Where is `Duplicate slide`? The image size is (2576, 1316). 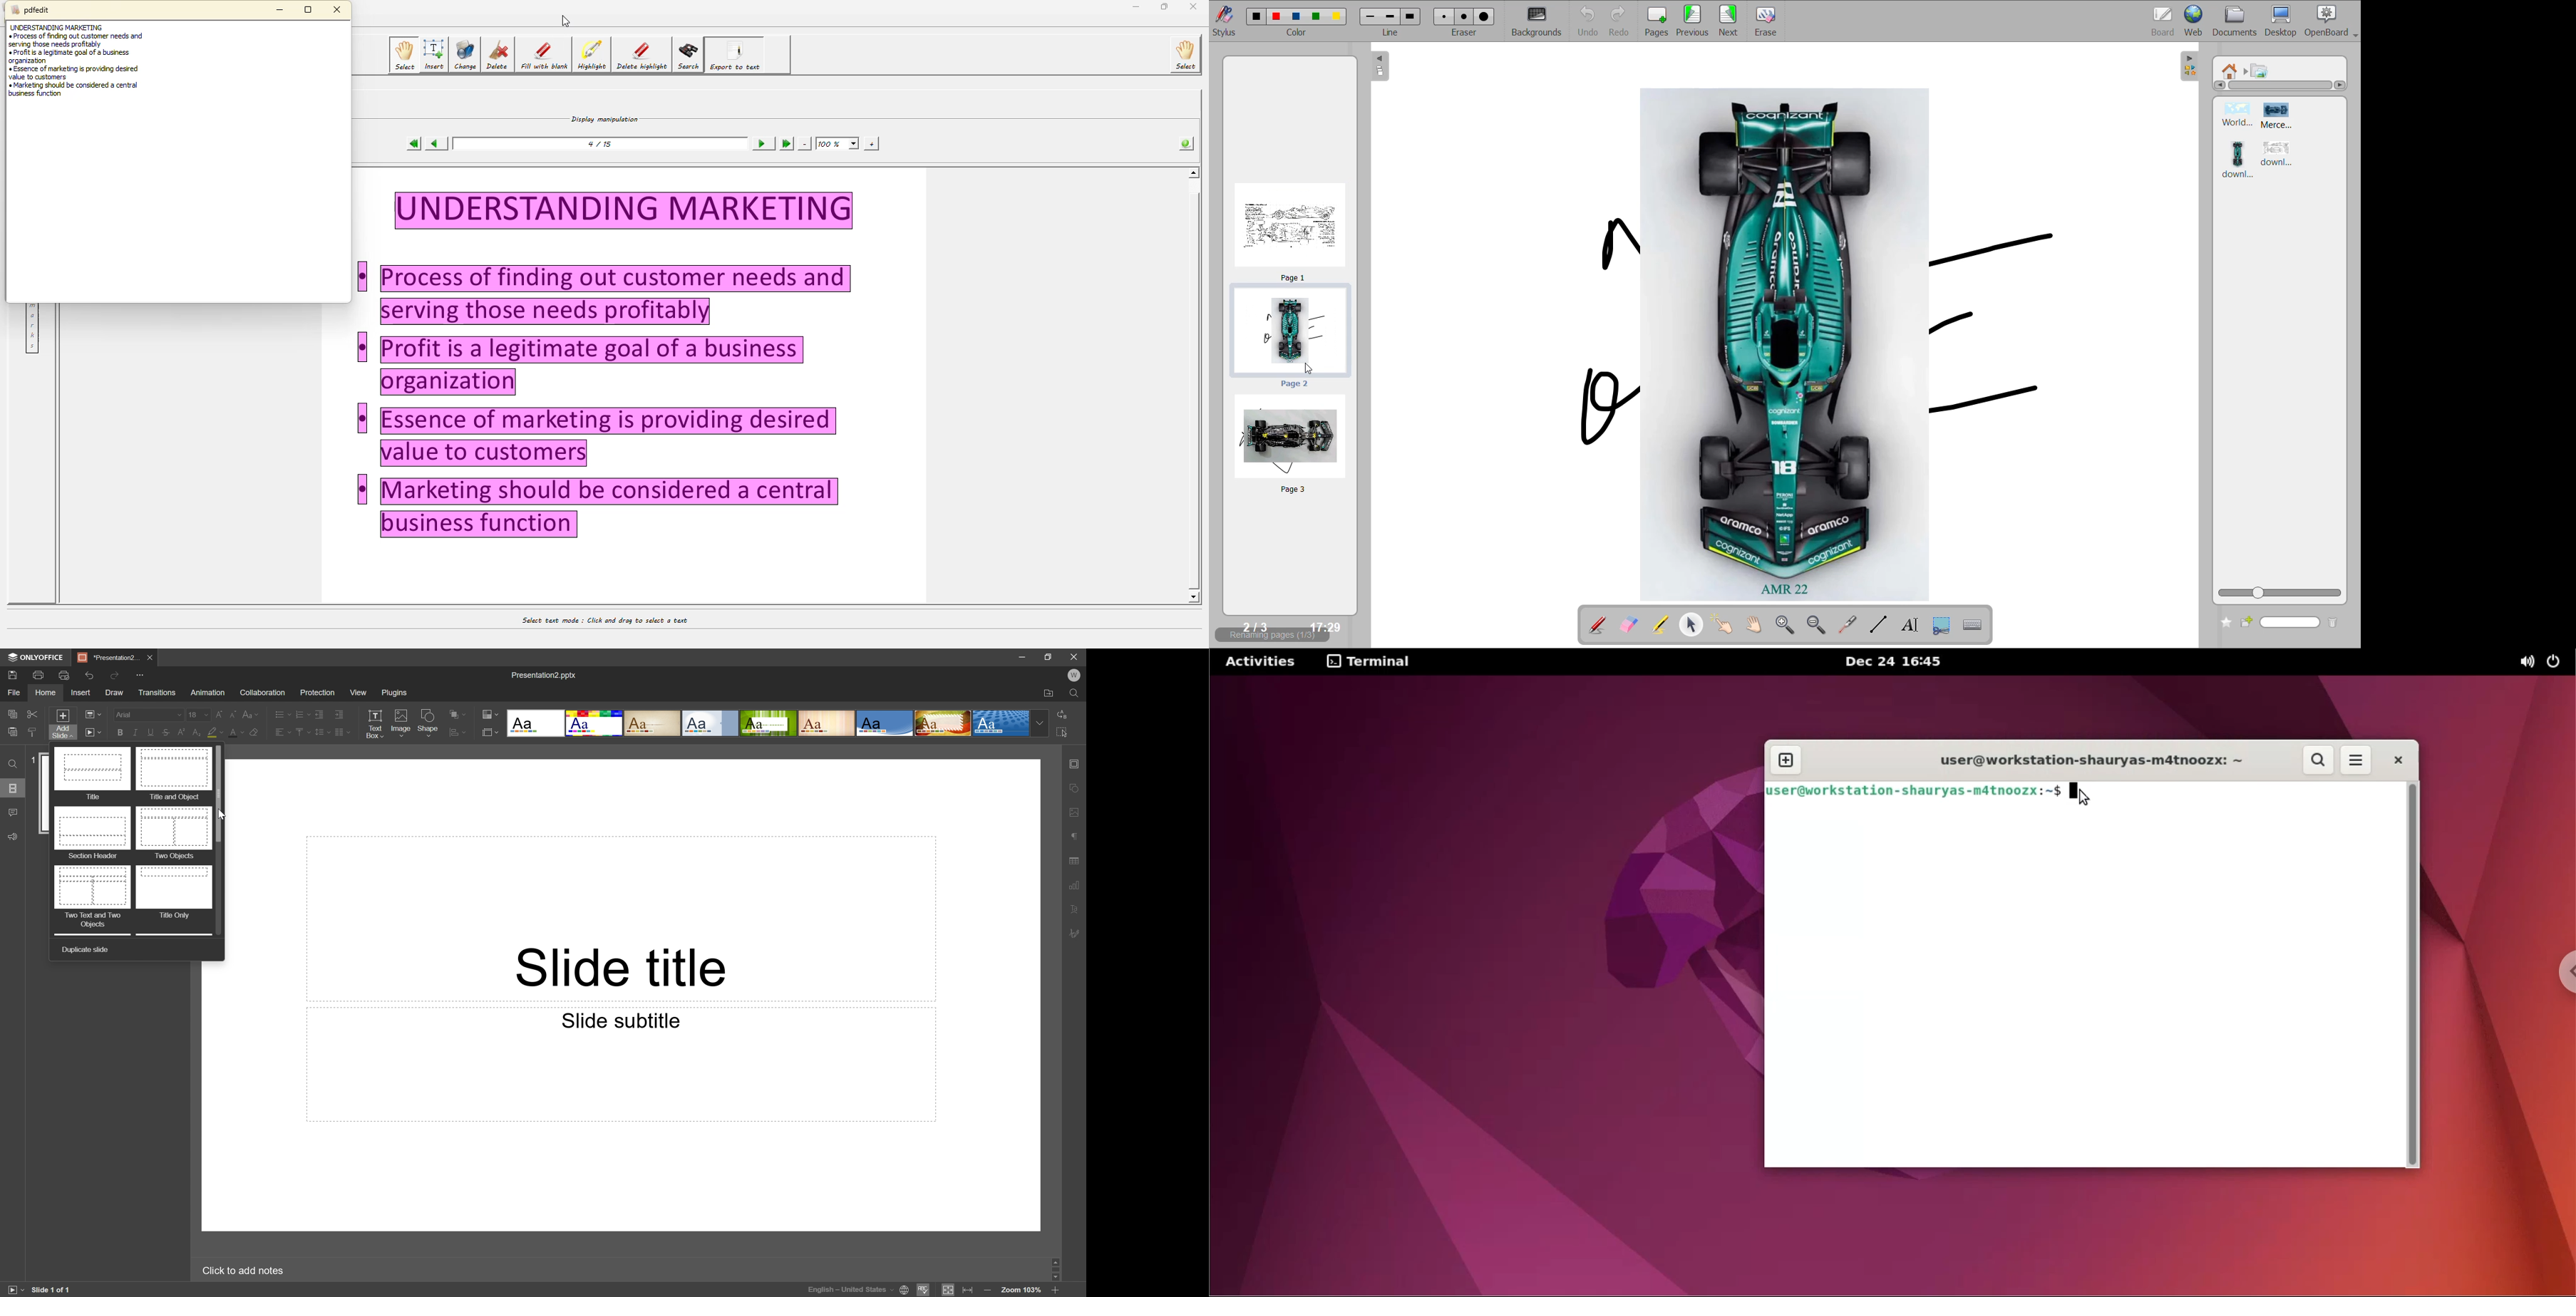 Duplicate slide is located at coordinates (85, 950).